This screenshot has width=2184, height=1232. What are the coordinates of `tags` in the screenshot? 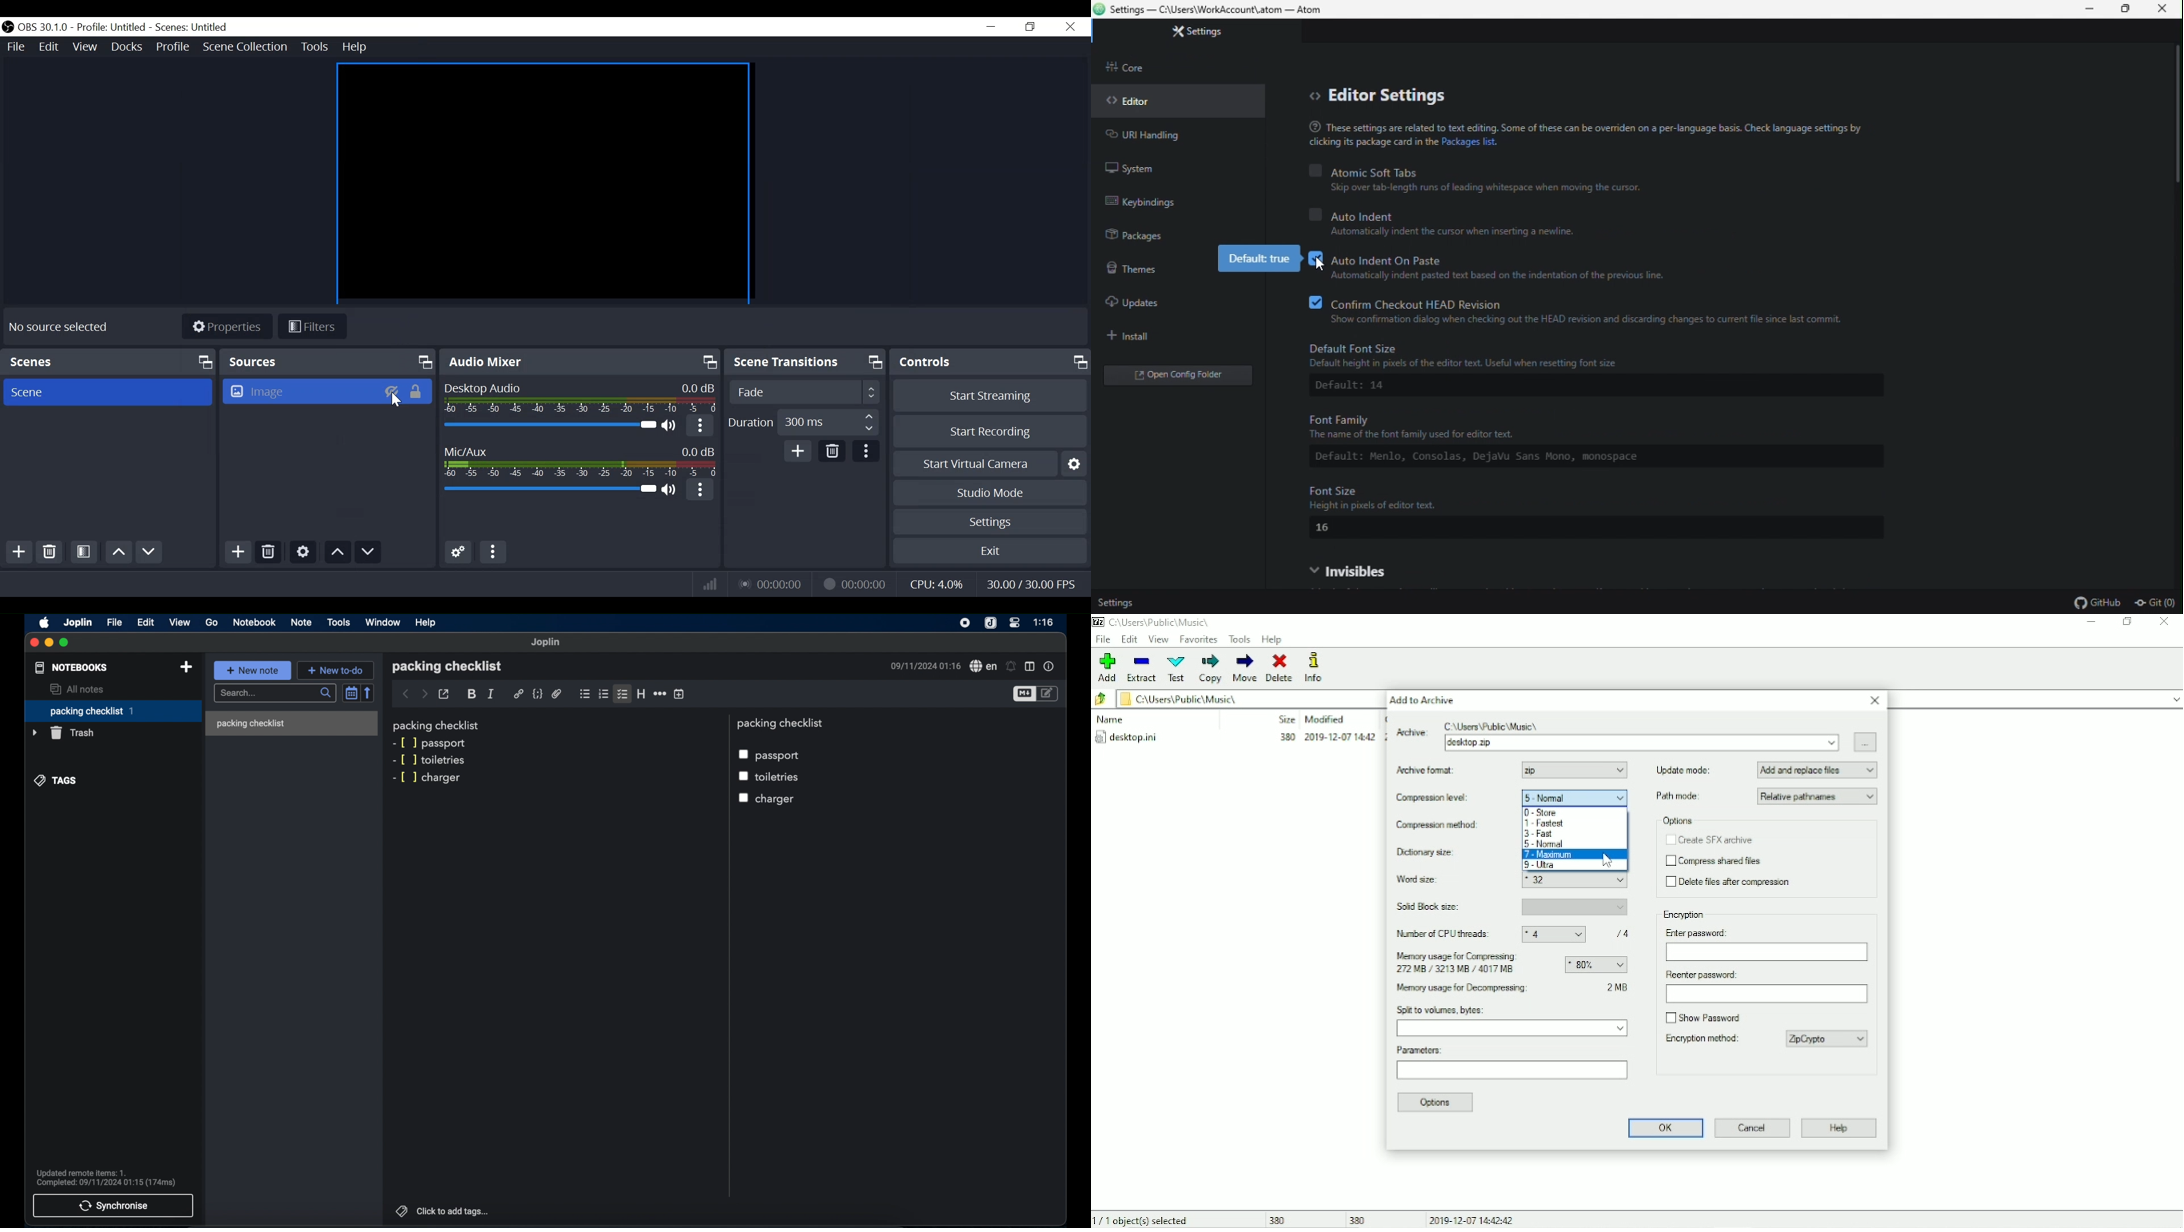 It's located at (55, 781).